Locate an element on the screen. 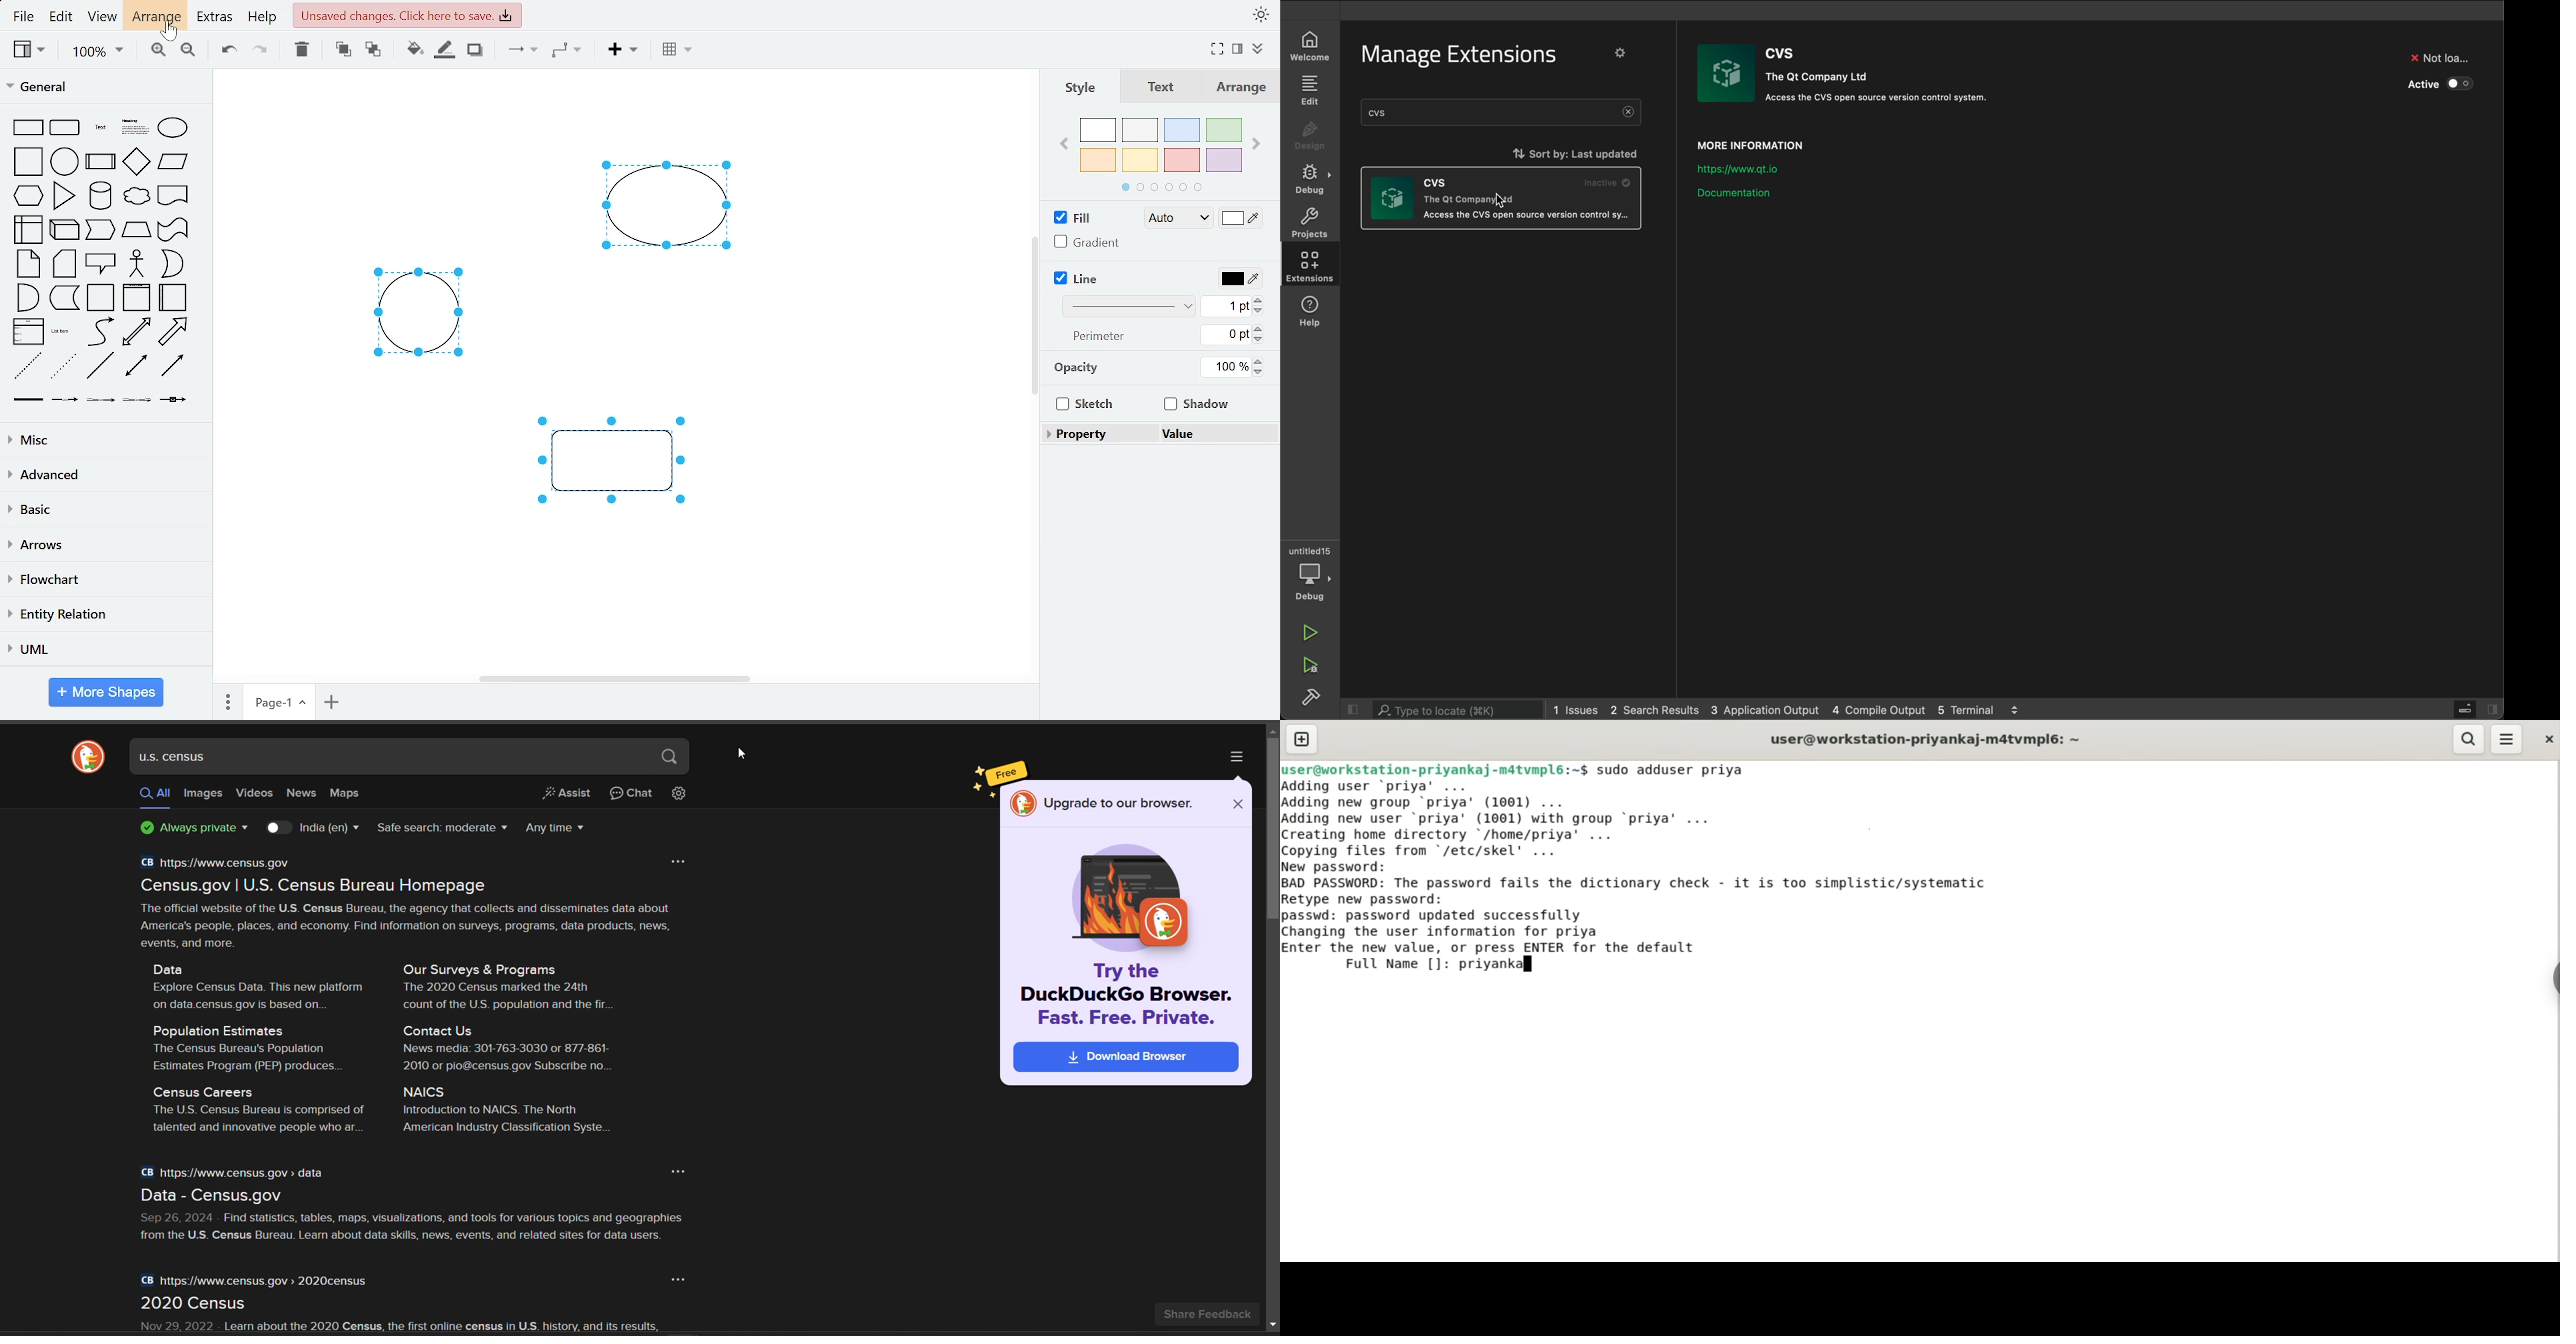 The width and height of the screenshot is (2576, 1344). zoom out is located at coordinates (186, 52).